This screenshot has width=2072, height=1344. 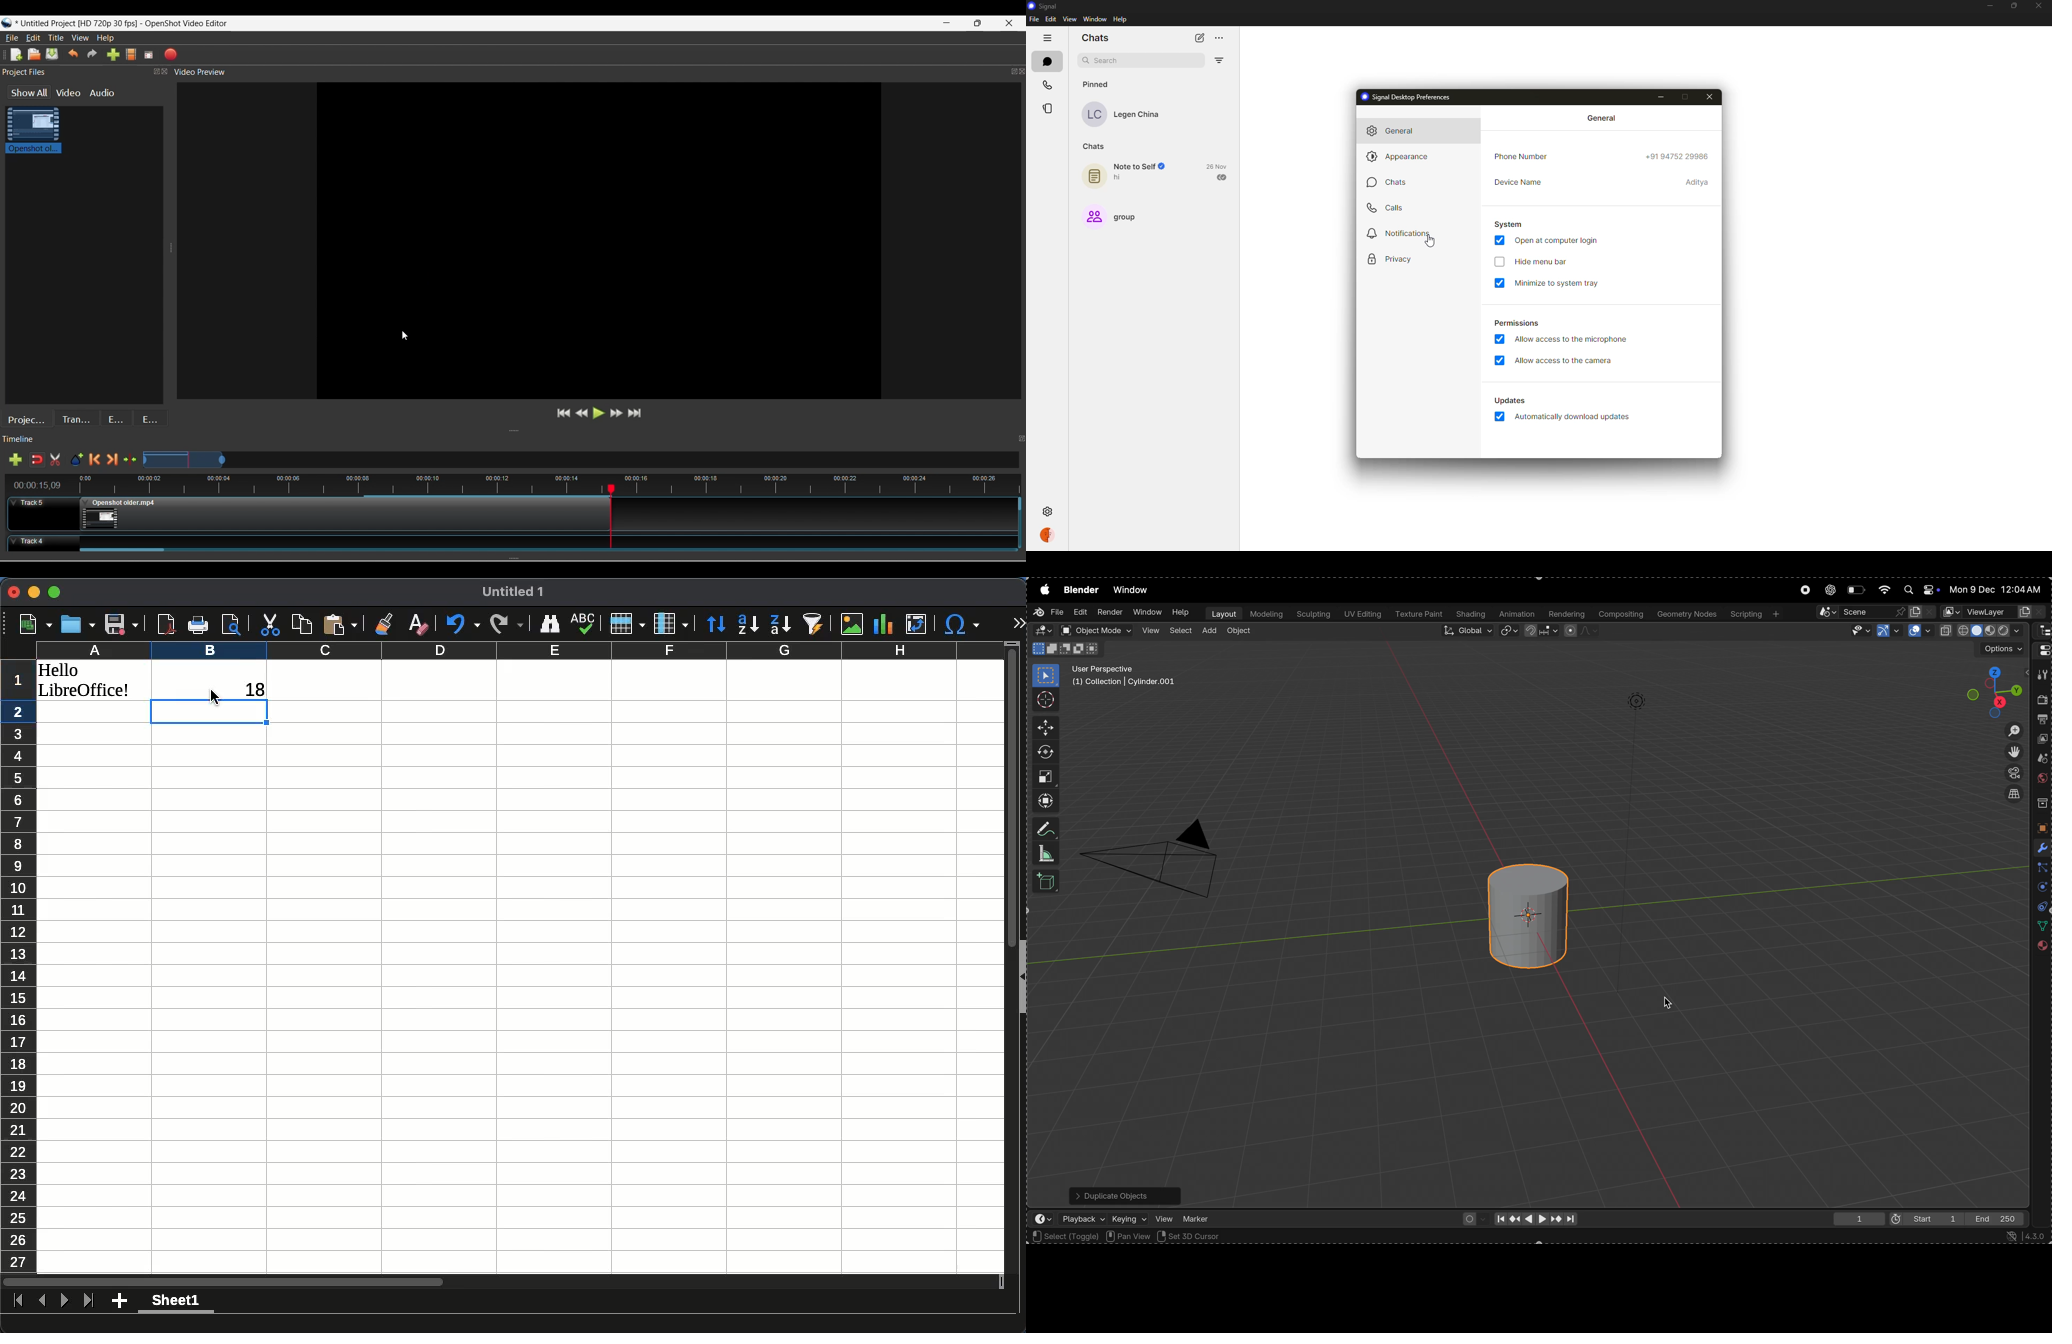 I want to click on show overlays, so click(x=1919, y=631).